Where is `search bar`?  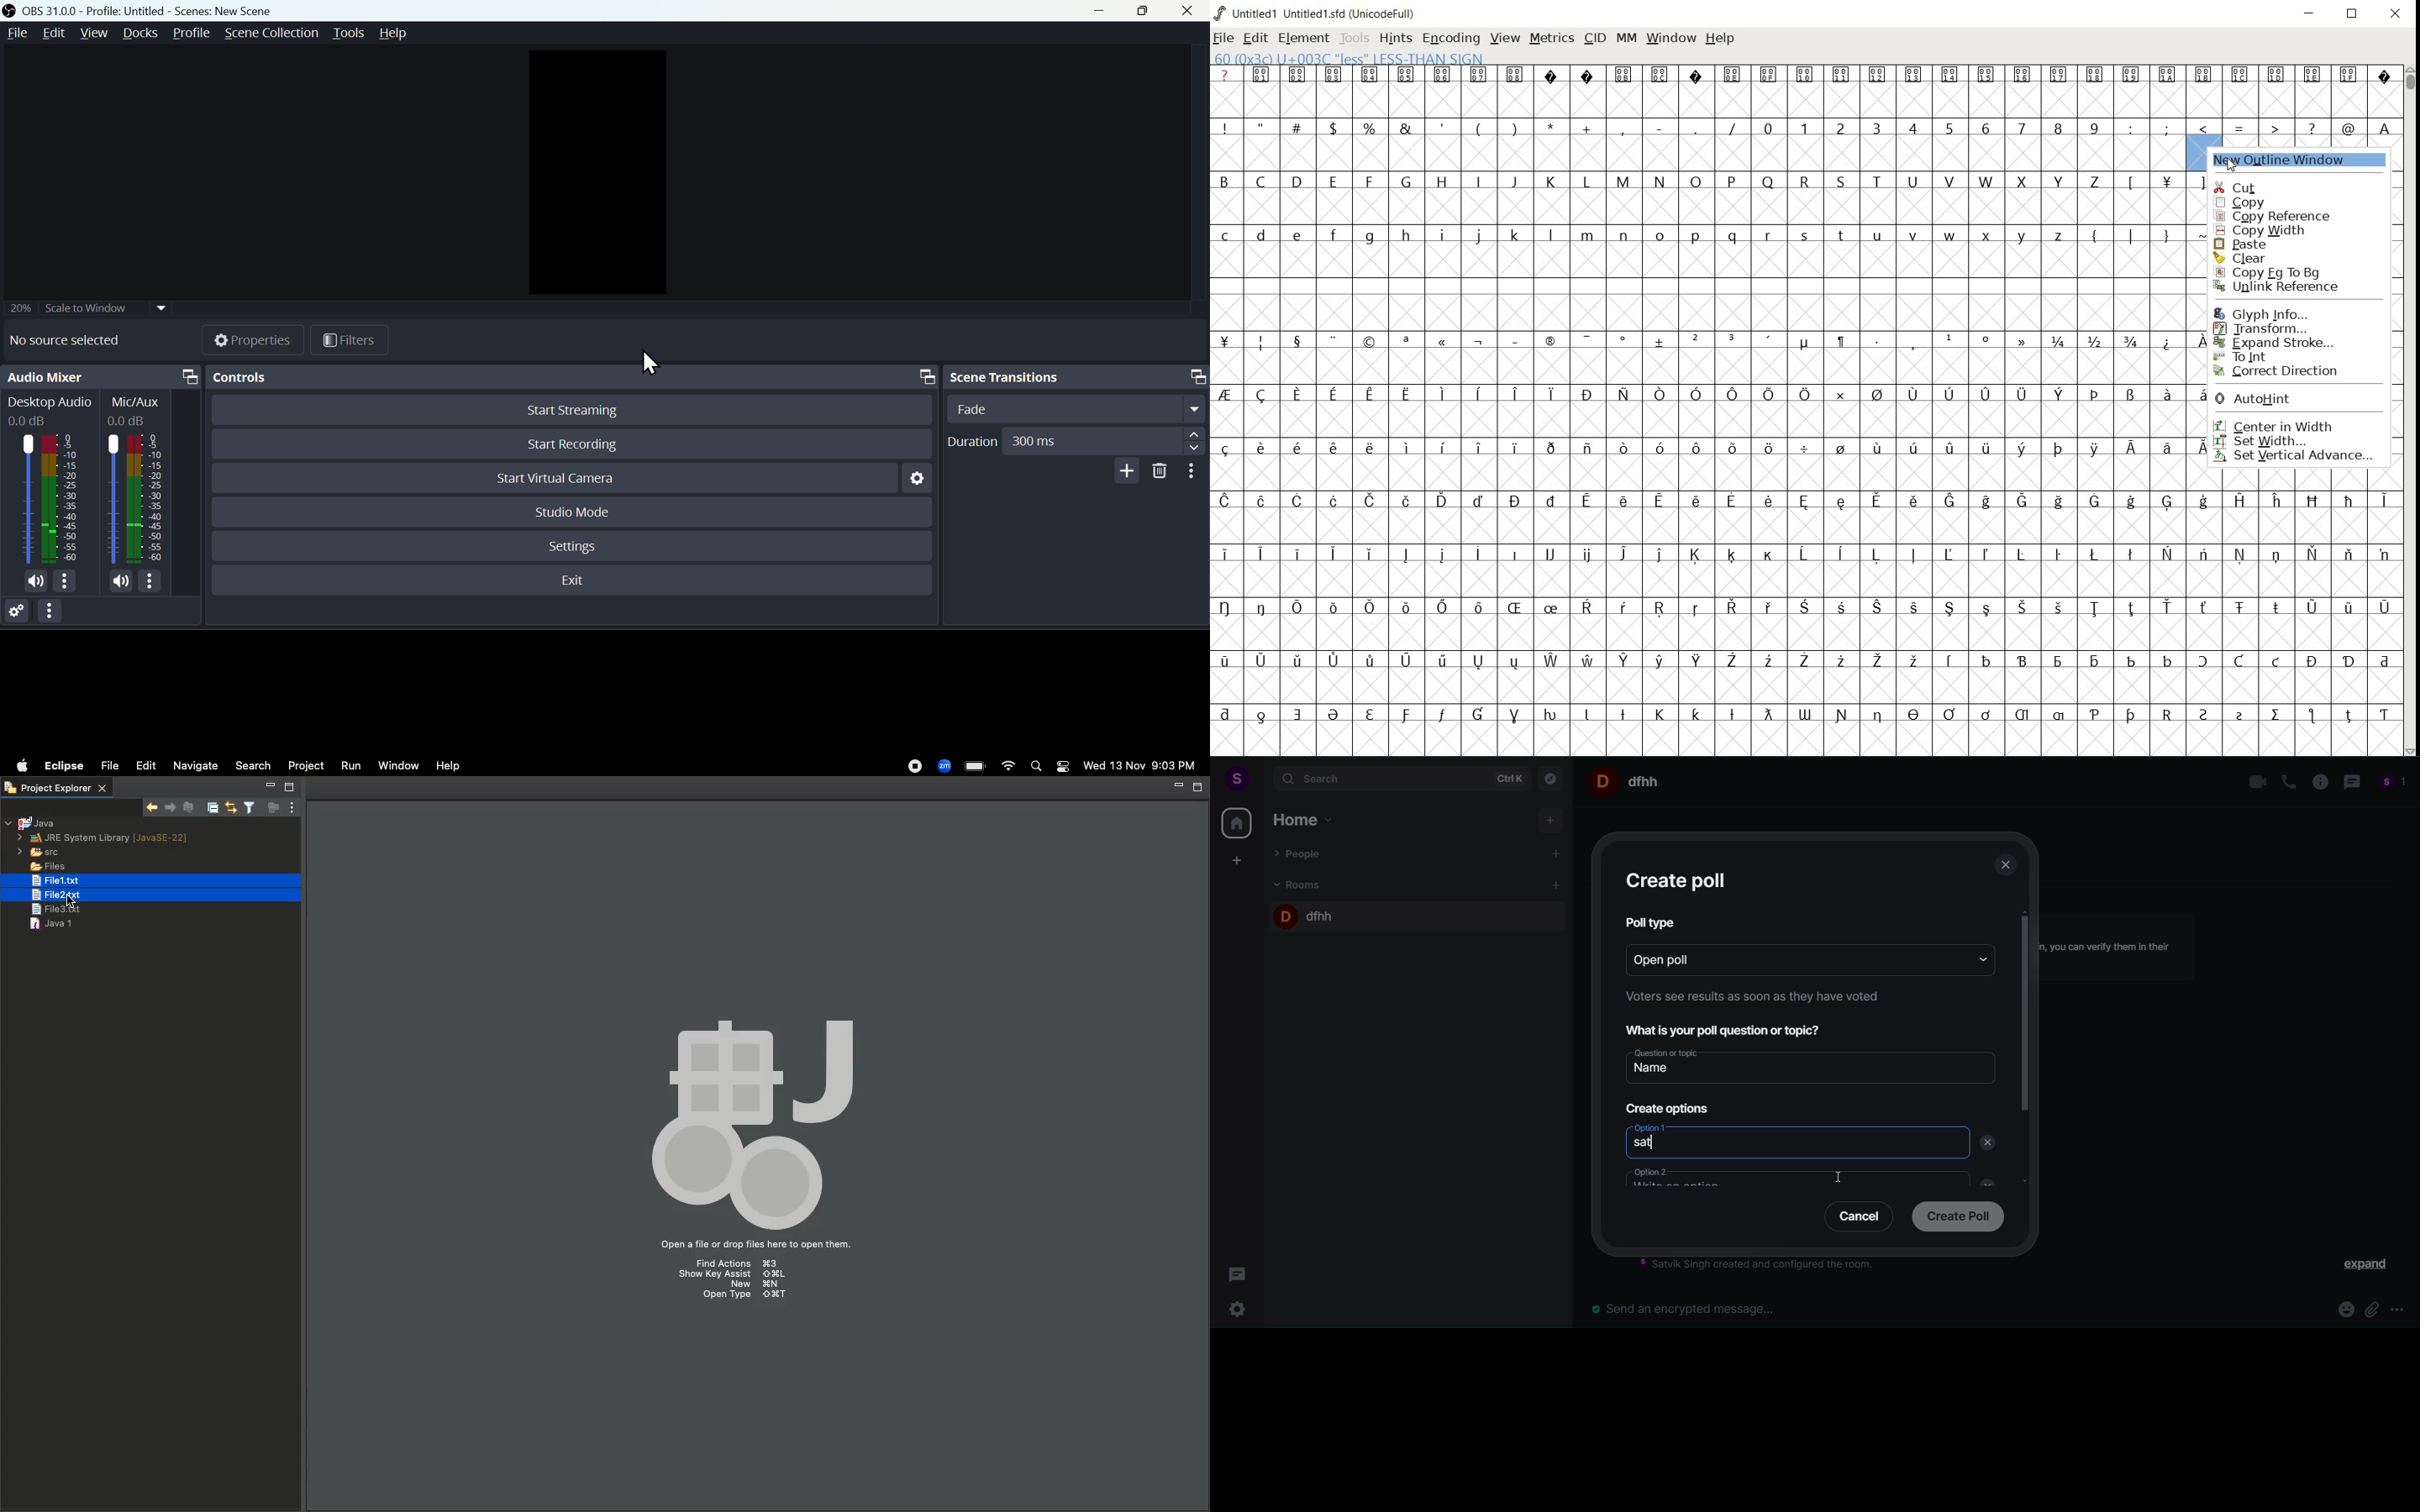
search bar is located at coordinates (1399, 779).